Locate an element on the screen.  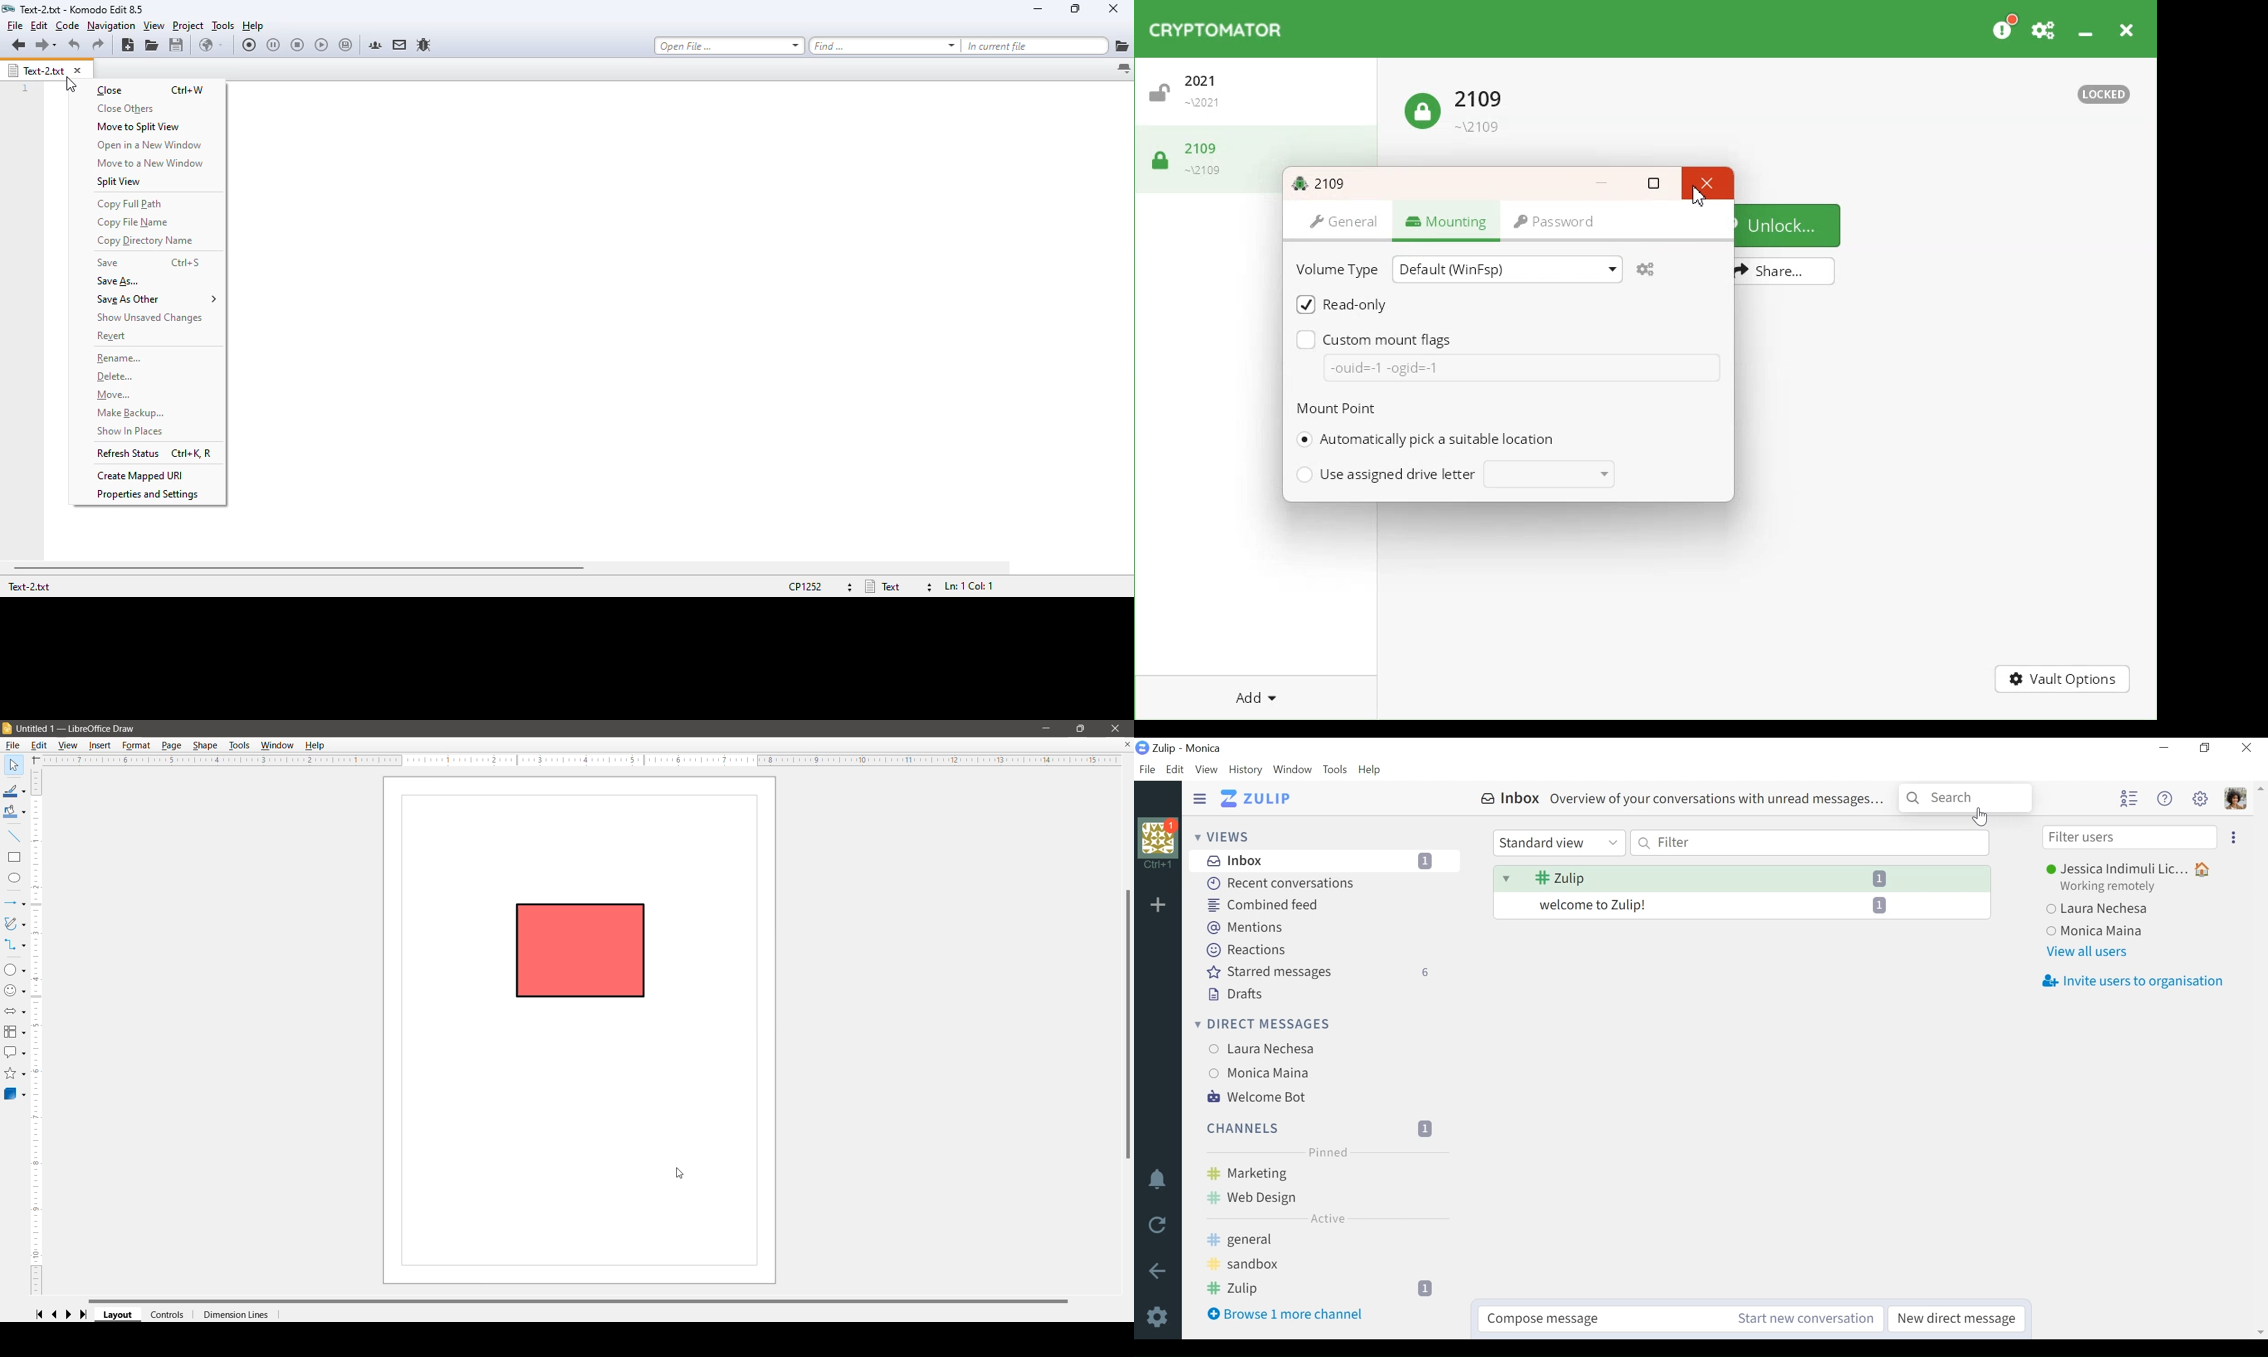
Browse 1 more channel is located at coordinates (1287, 1314).